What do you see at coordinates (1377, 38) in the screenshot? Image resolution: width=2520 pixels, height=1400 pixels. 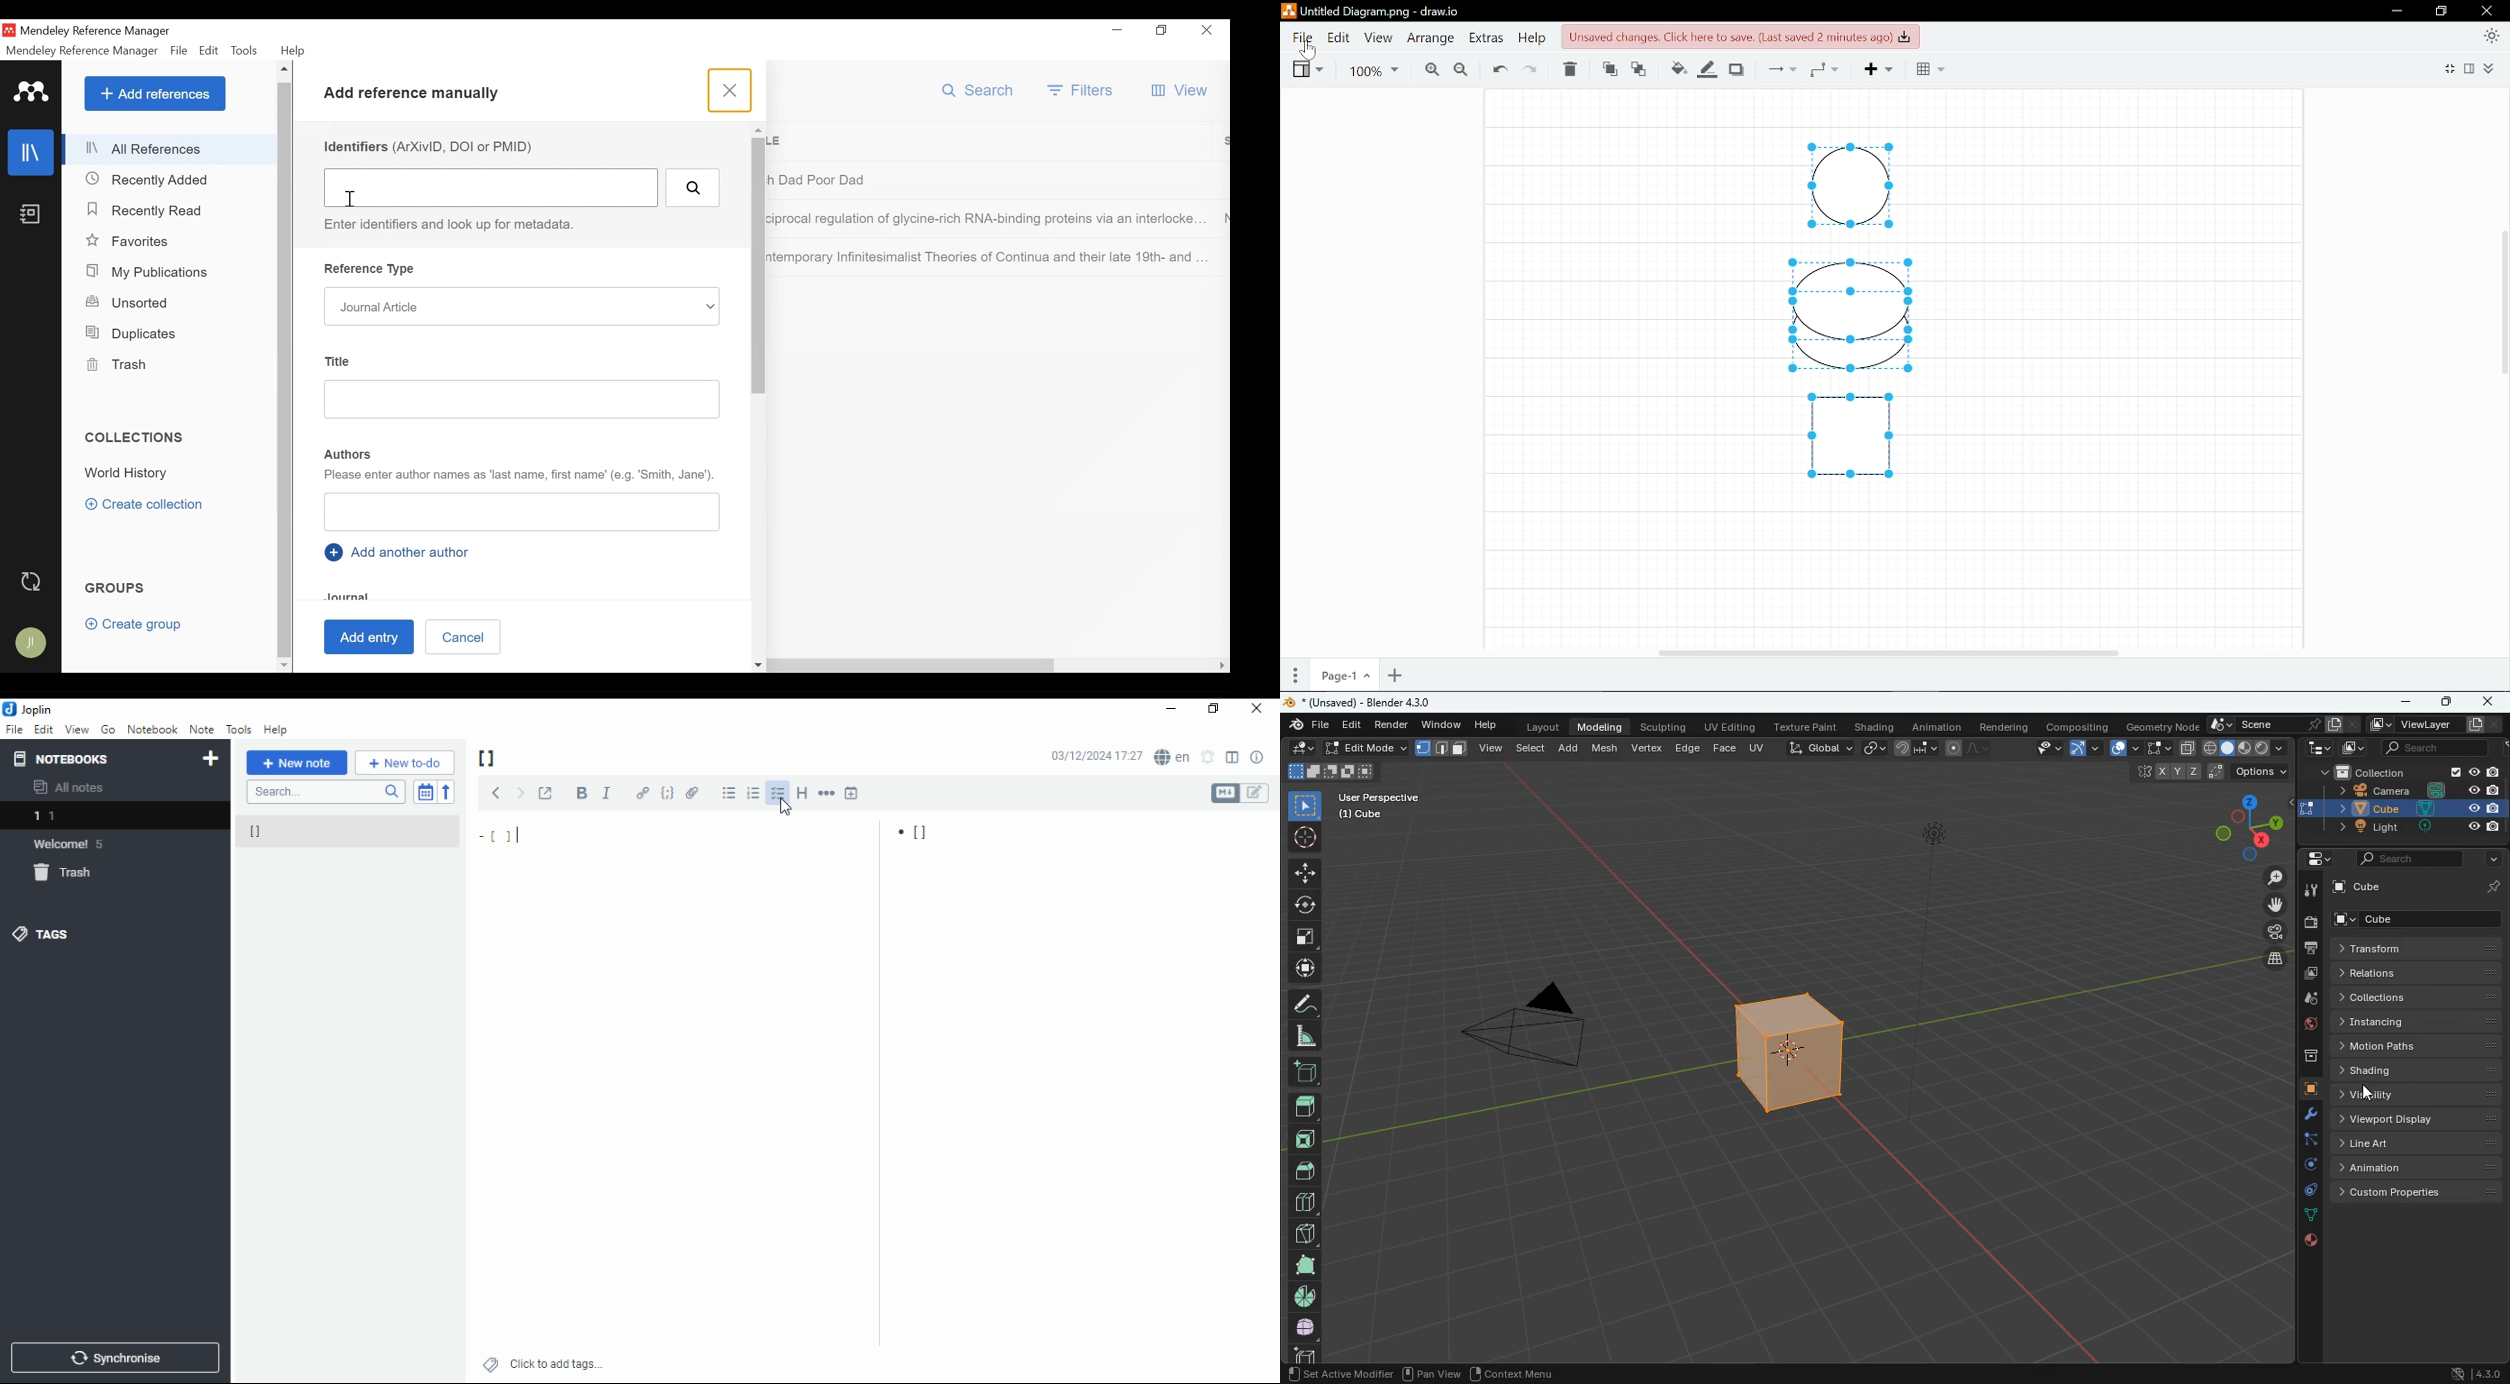 I see `View` at bounding box center [1377, 38].